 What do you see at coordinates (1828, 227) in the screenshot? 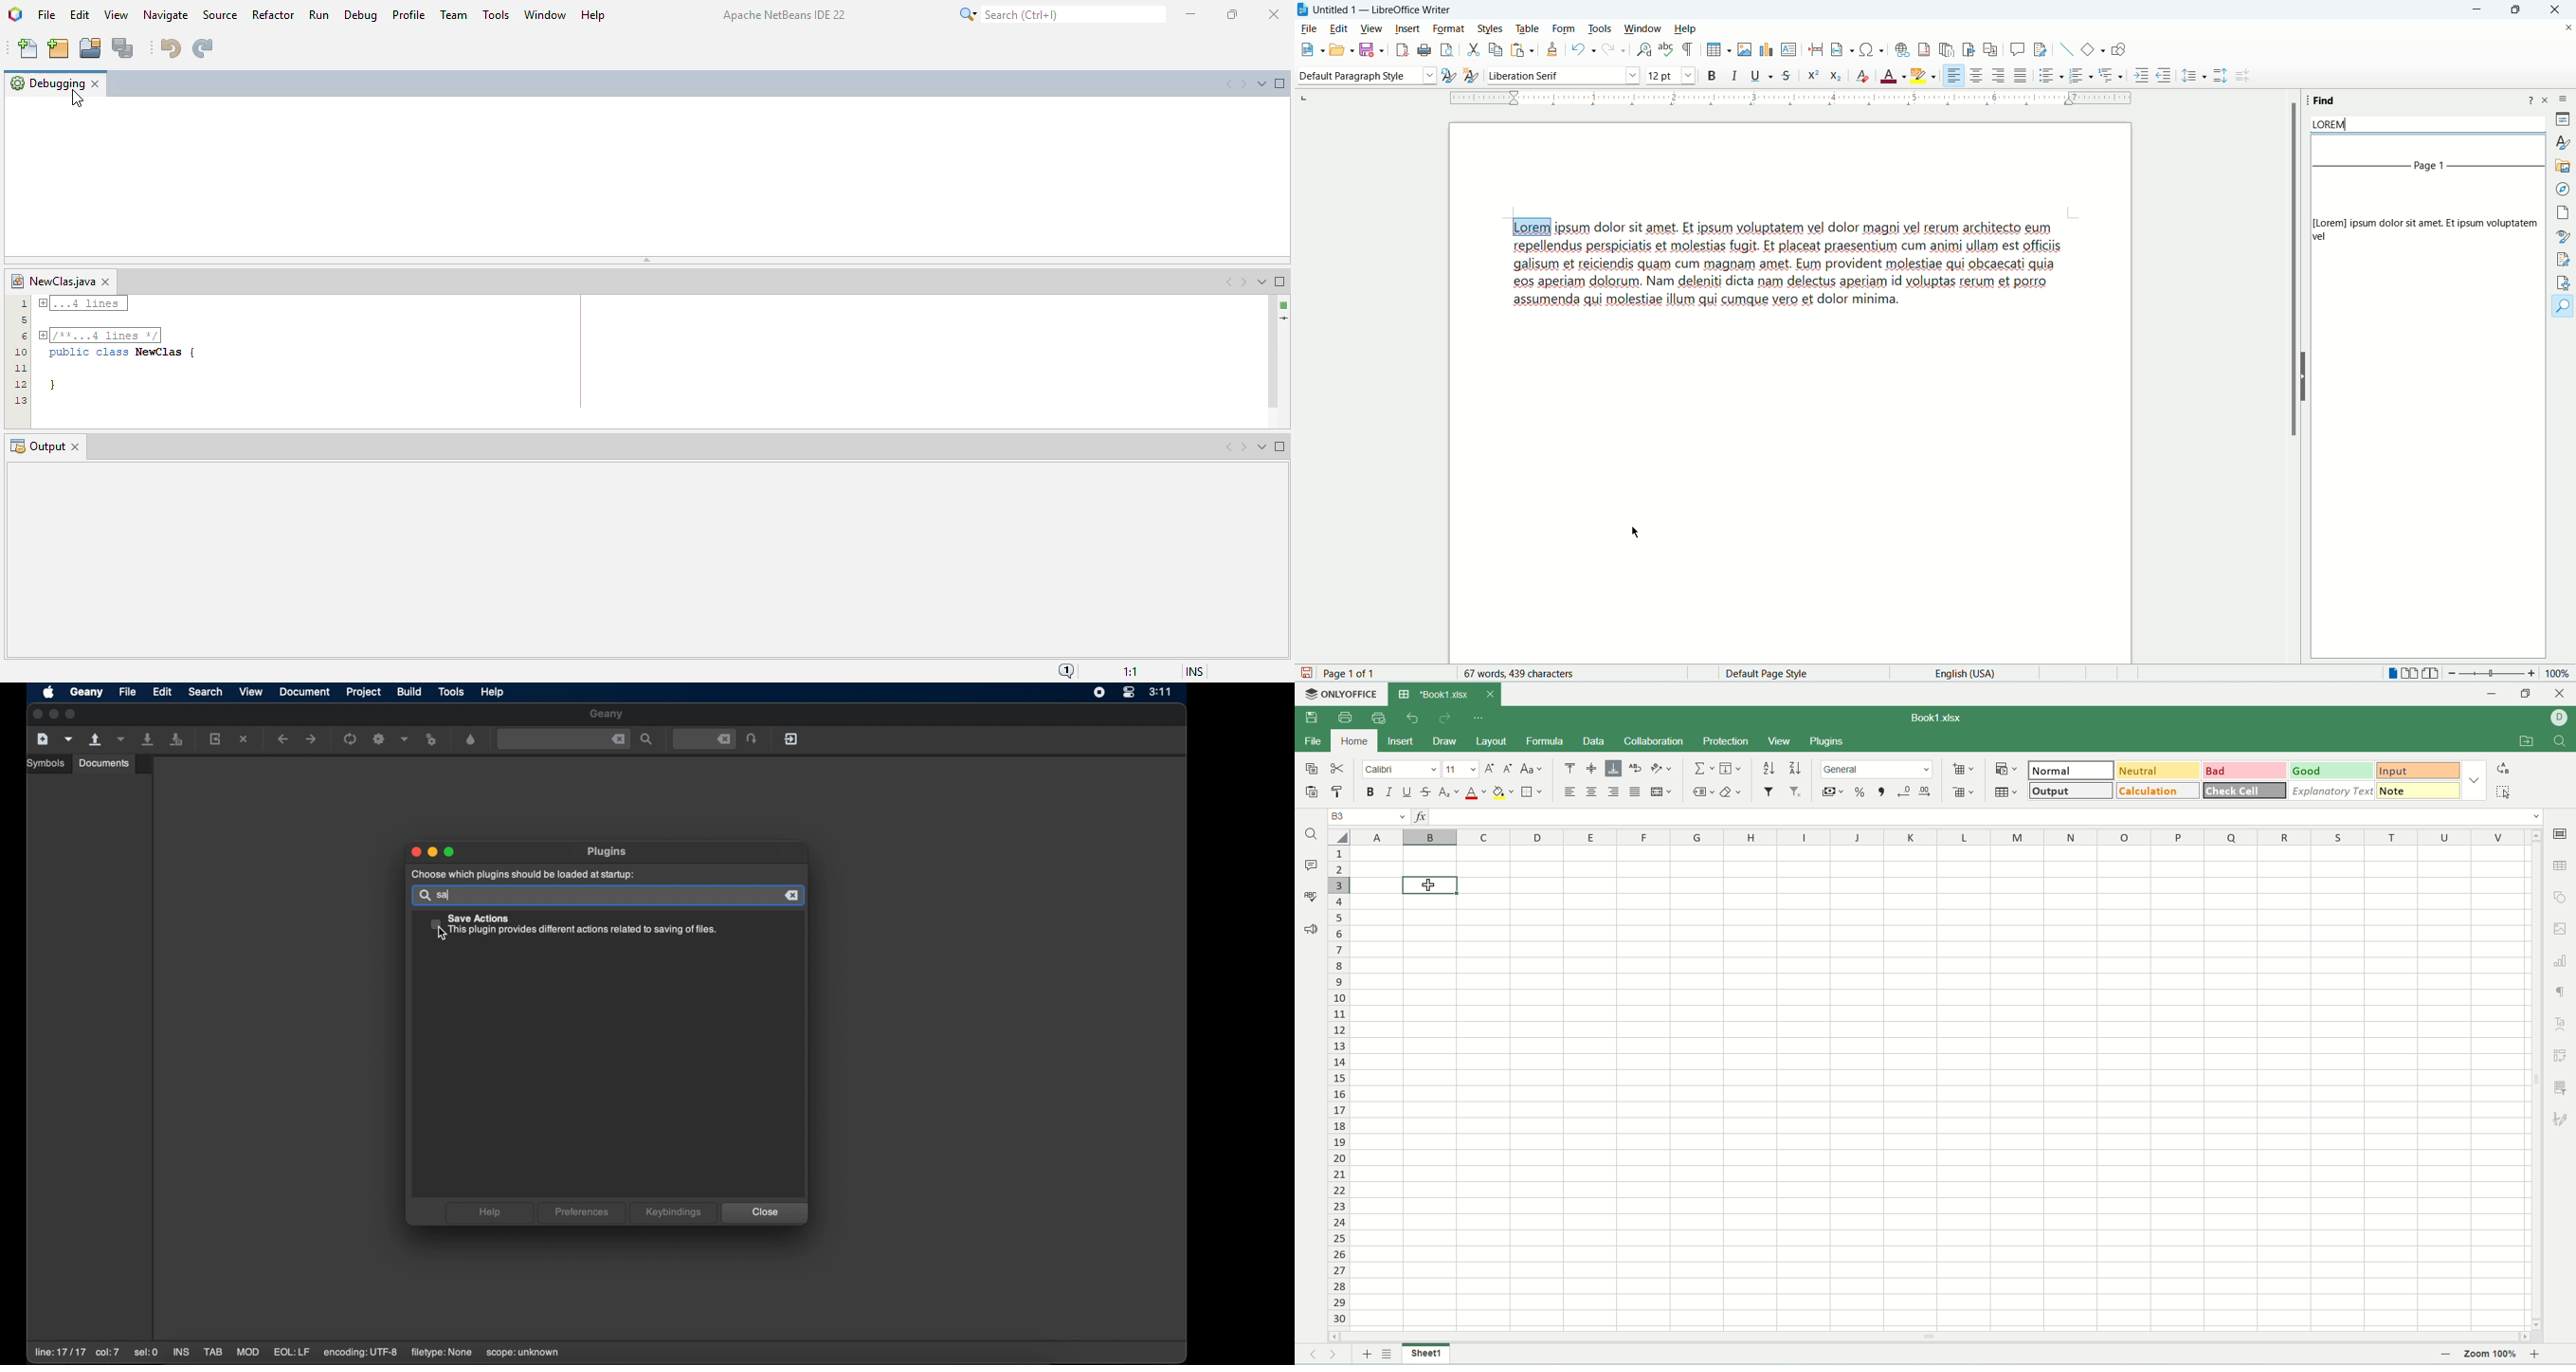
I see `m dolor sit amet. Et ipsum voluptatem vel dolor magni vel rerum architecto eum` at bounding box center [1828, 227].